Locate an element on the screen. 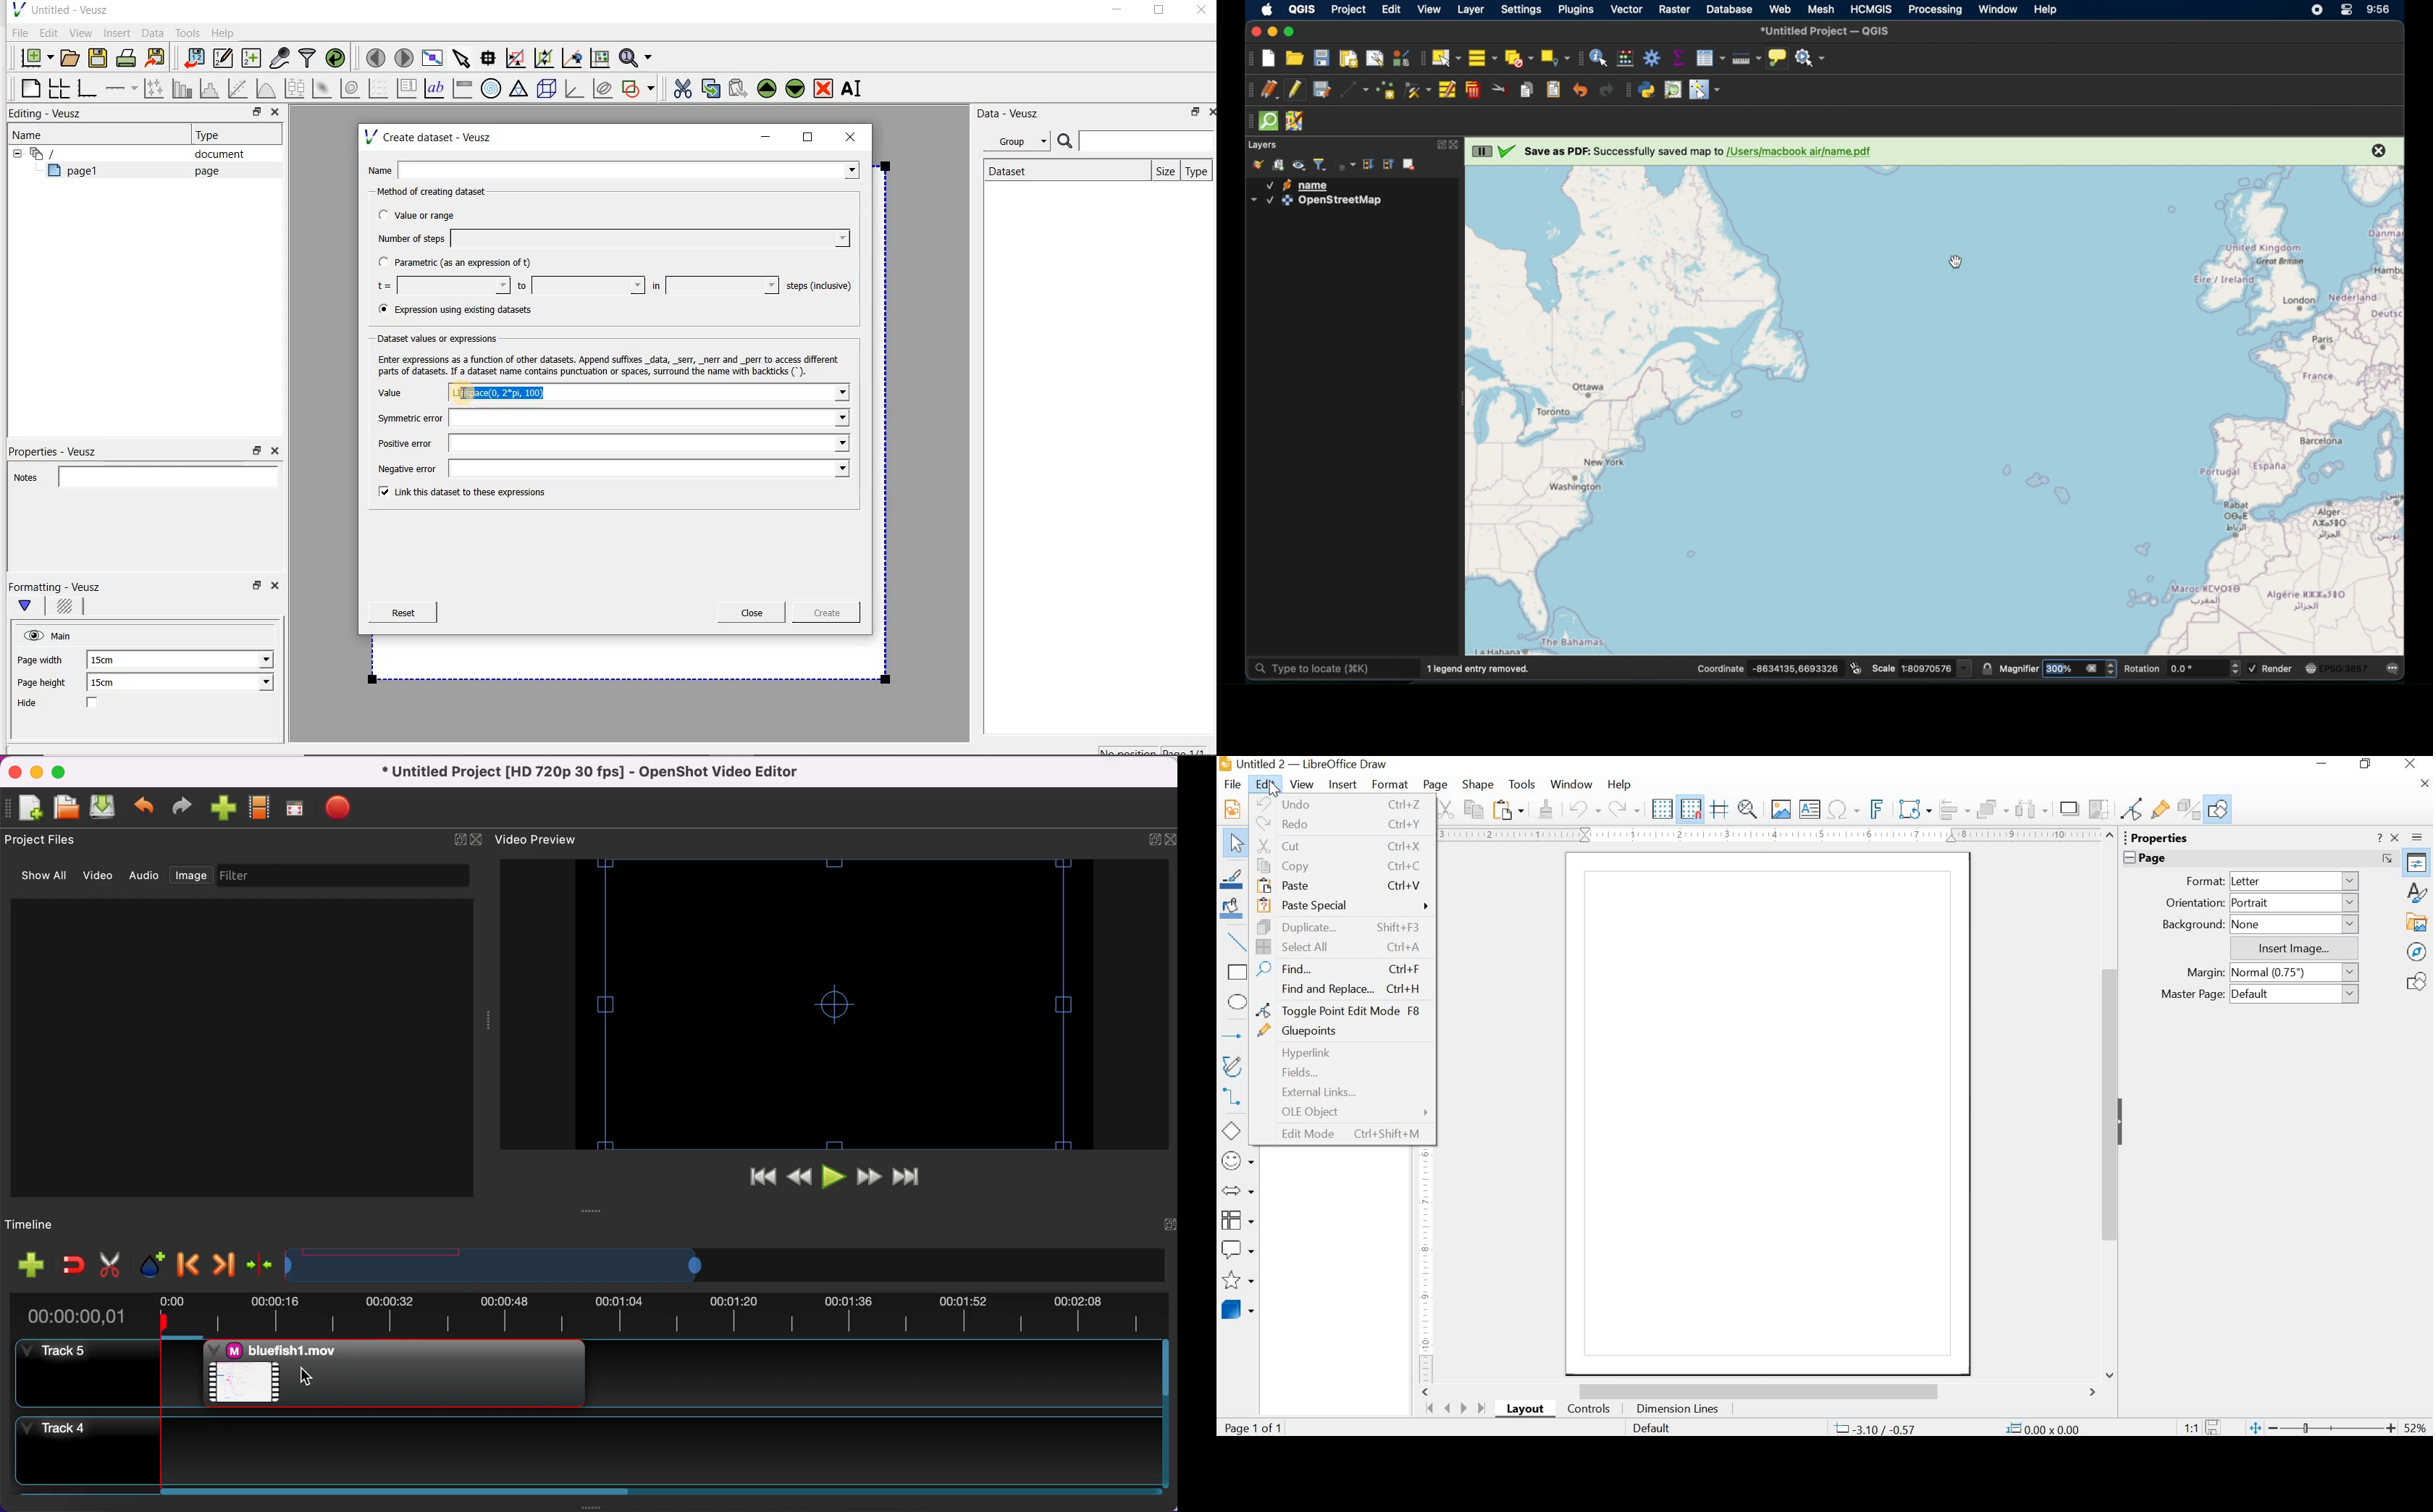 Image resolution: width=2436 pixels, height=1512 pixels. Default is located at coordinates (2295, 994).